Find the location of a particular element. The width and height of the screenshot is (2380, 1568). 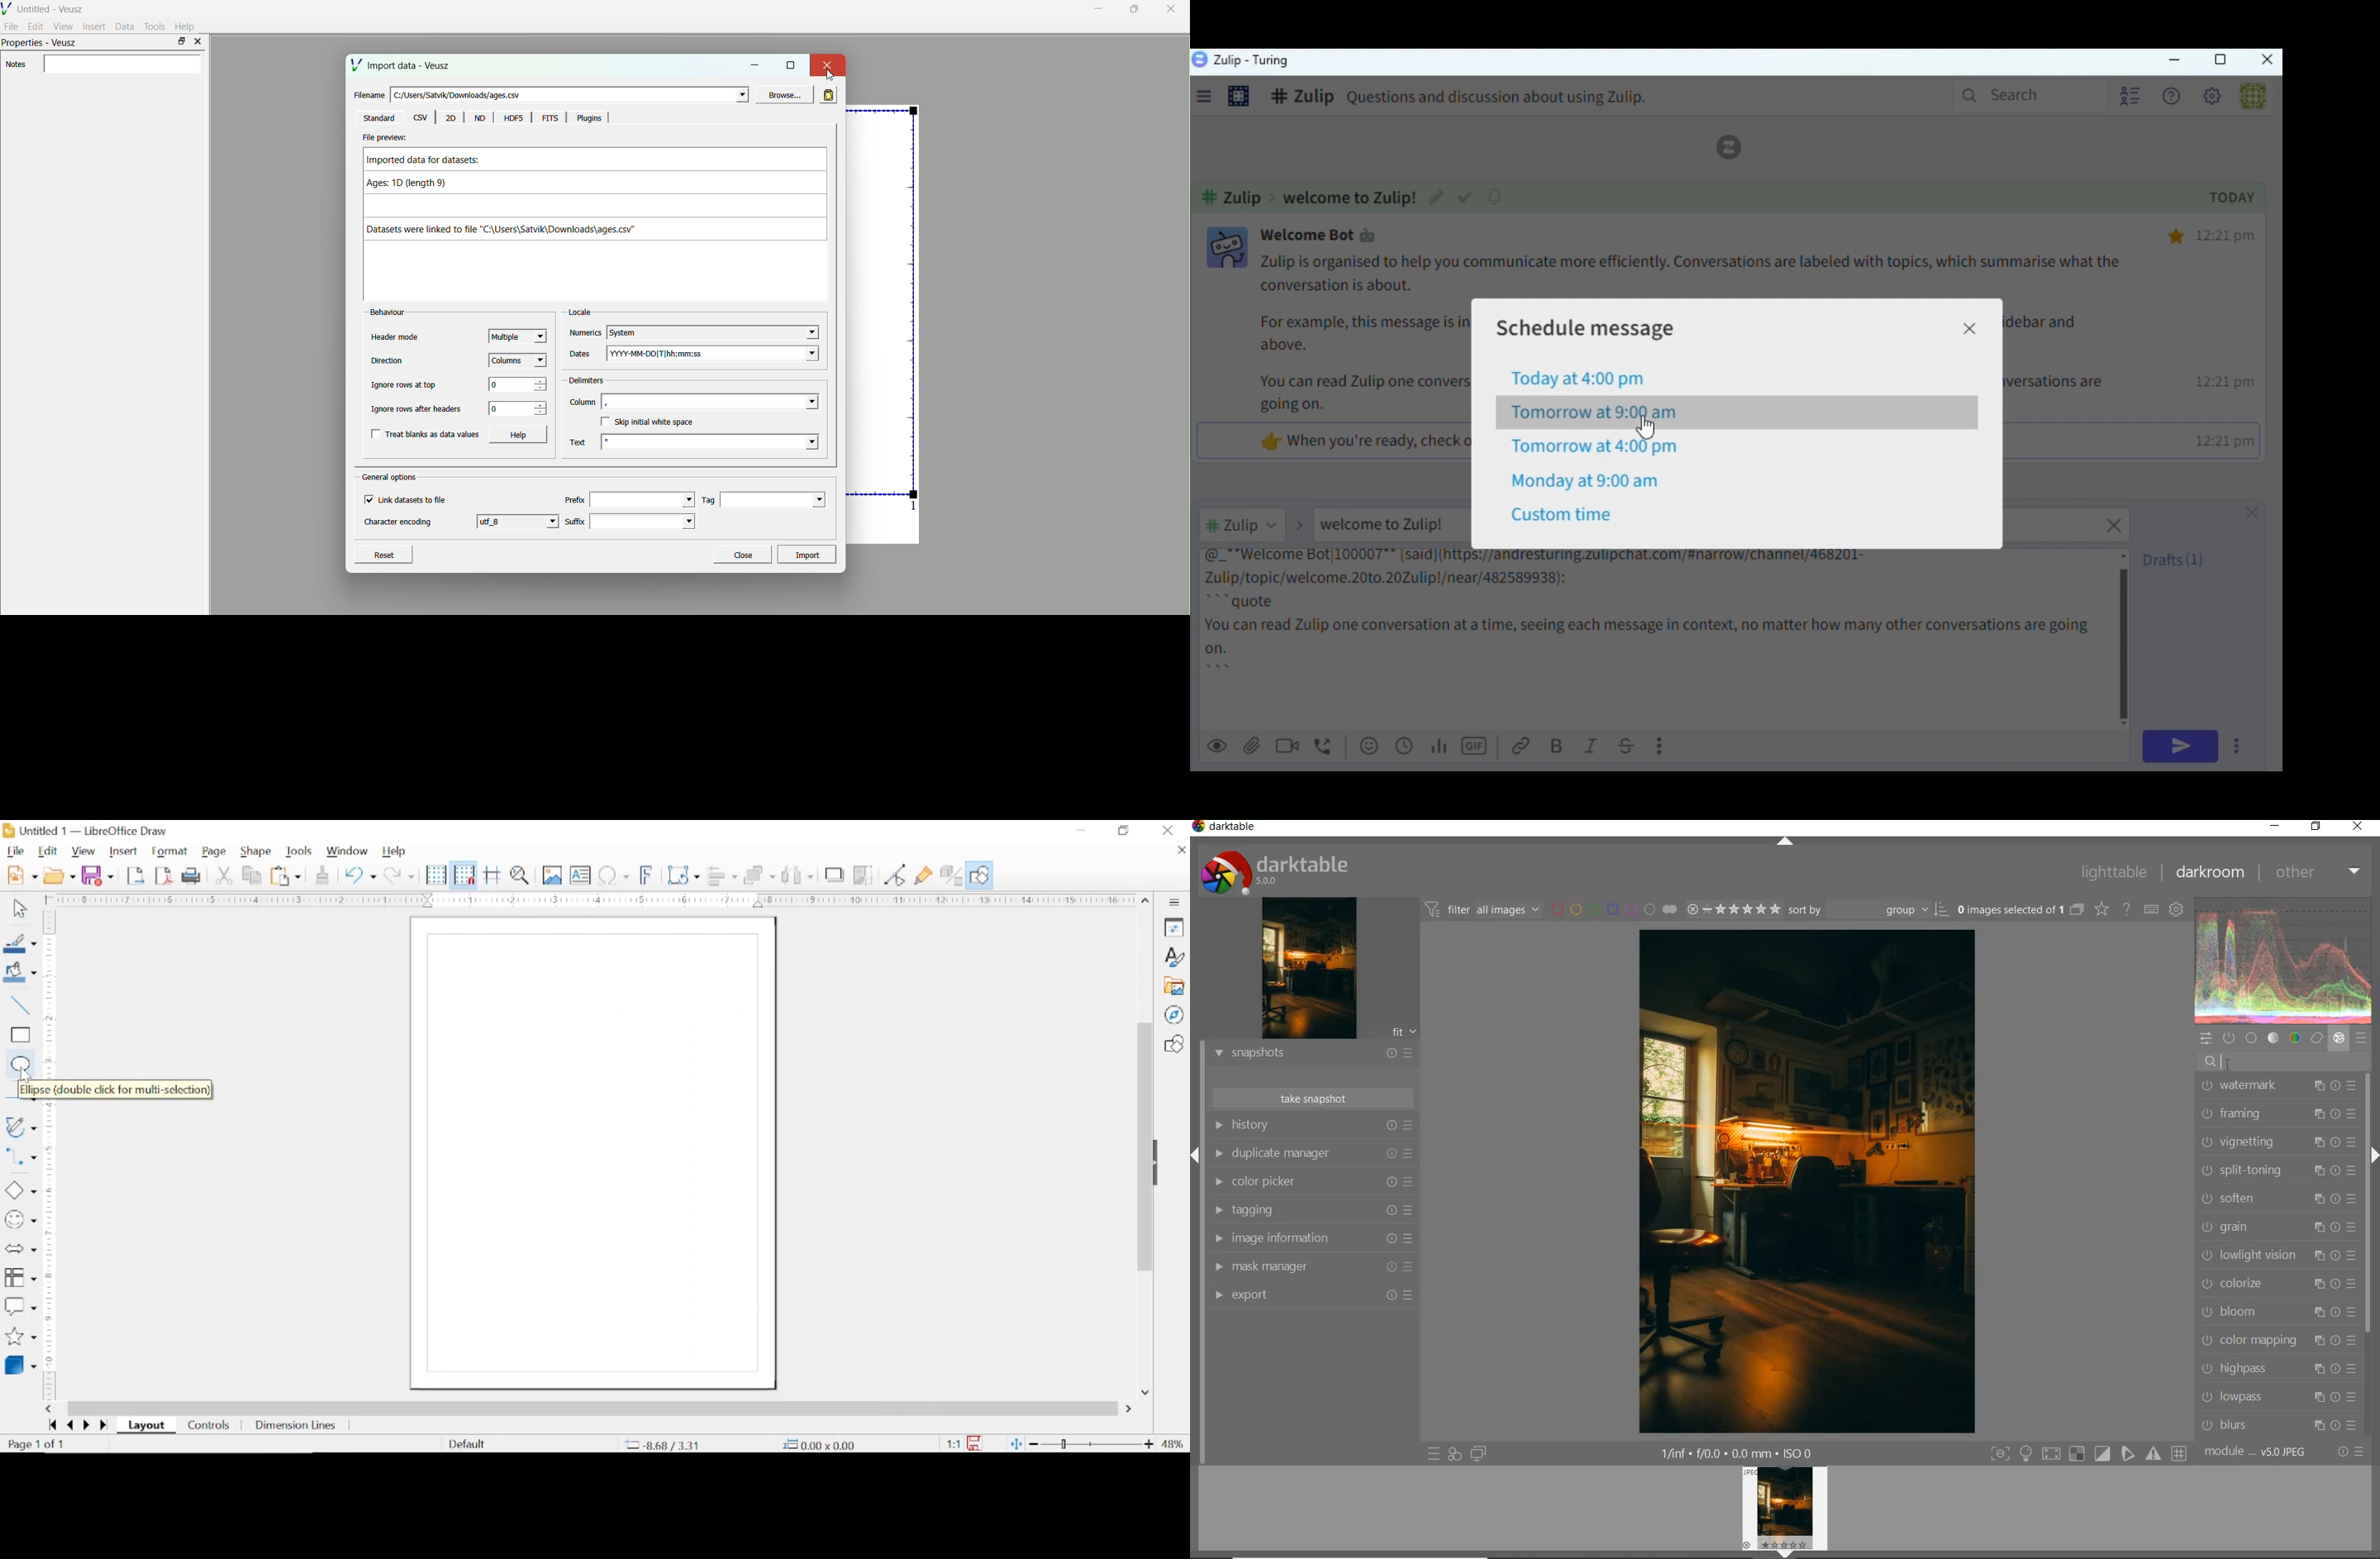

image preview is located at coordinates (1306, 971).